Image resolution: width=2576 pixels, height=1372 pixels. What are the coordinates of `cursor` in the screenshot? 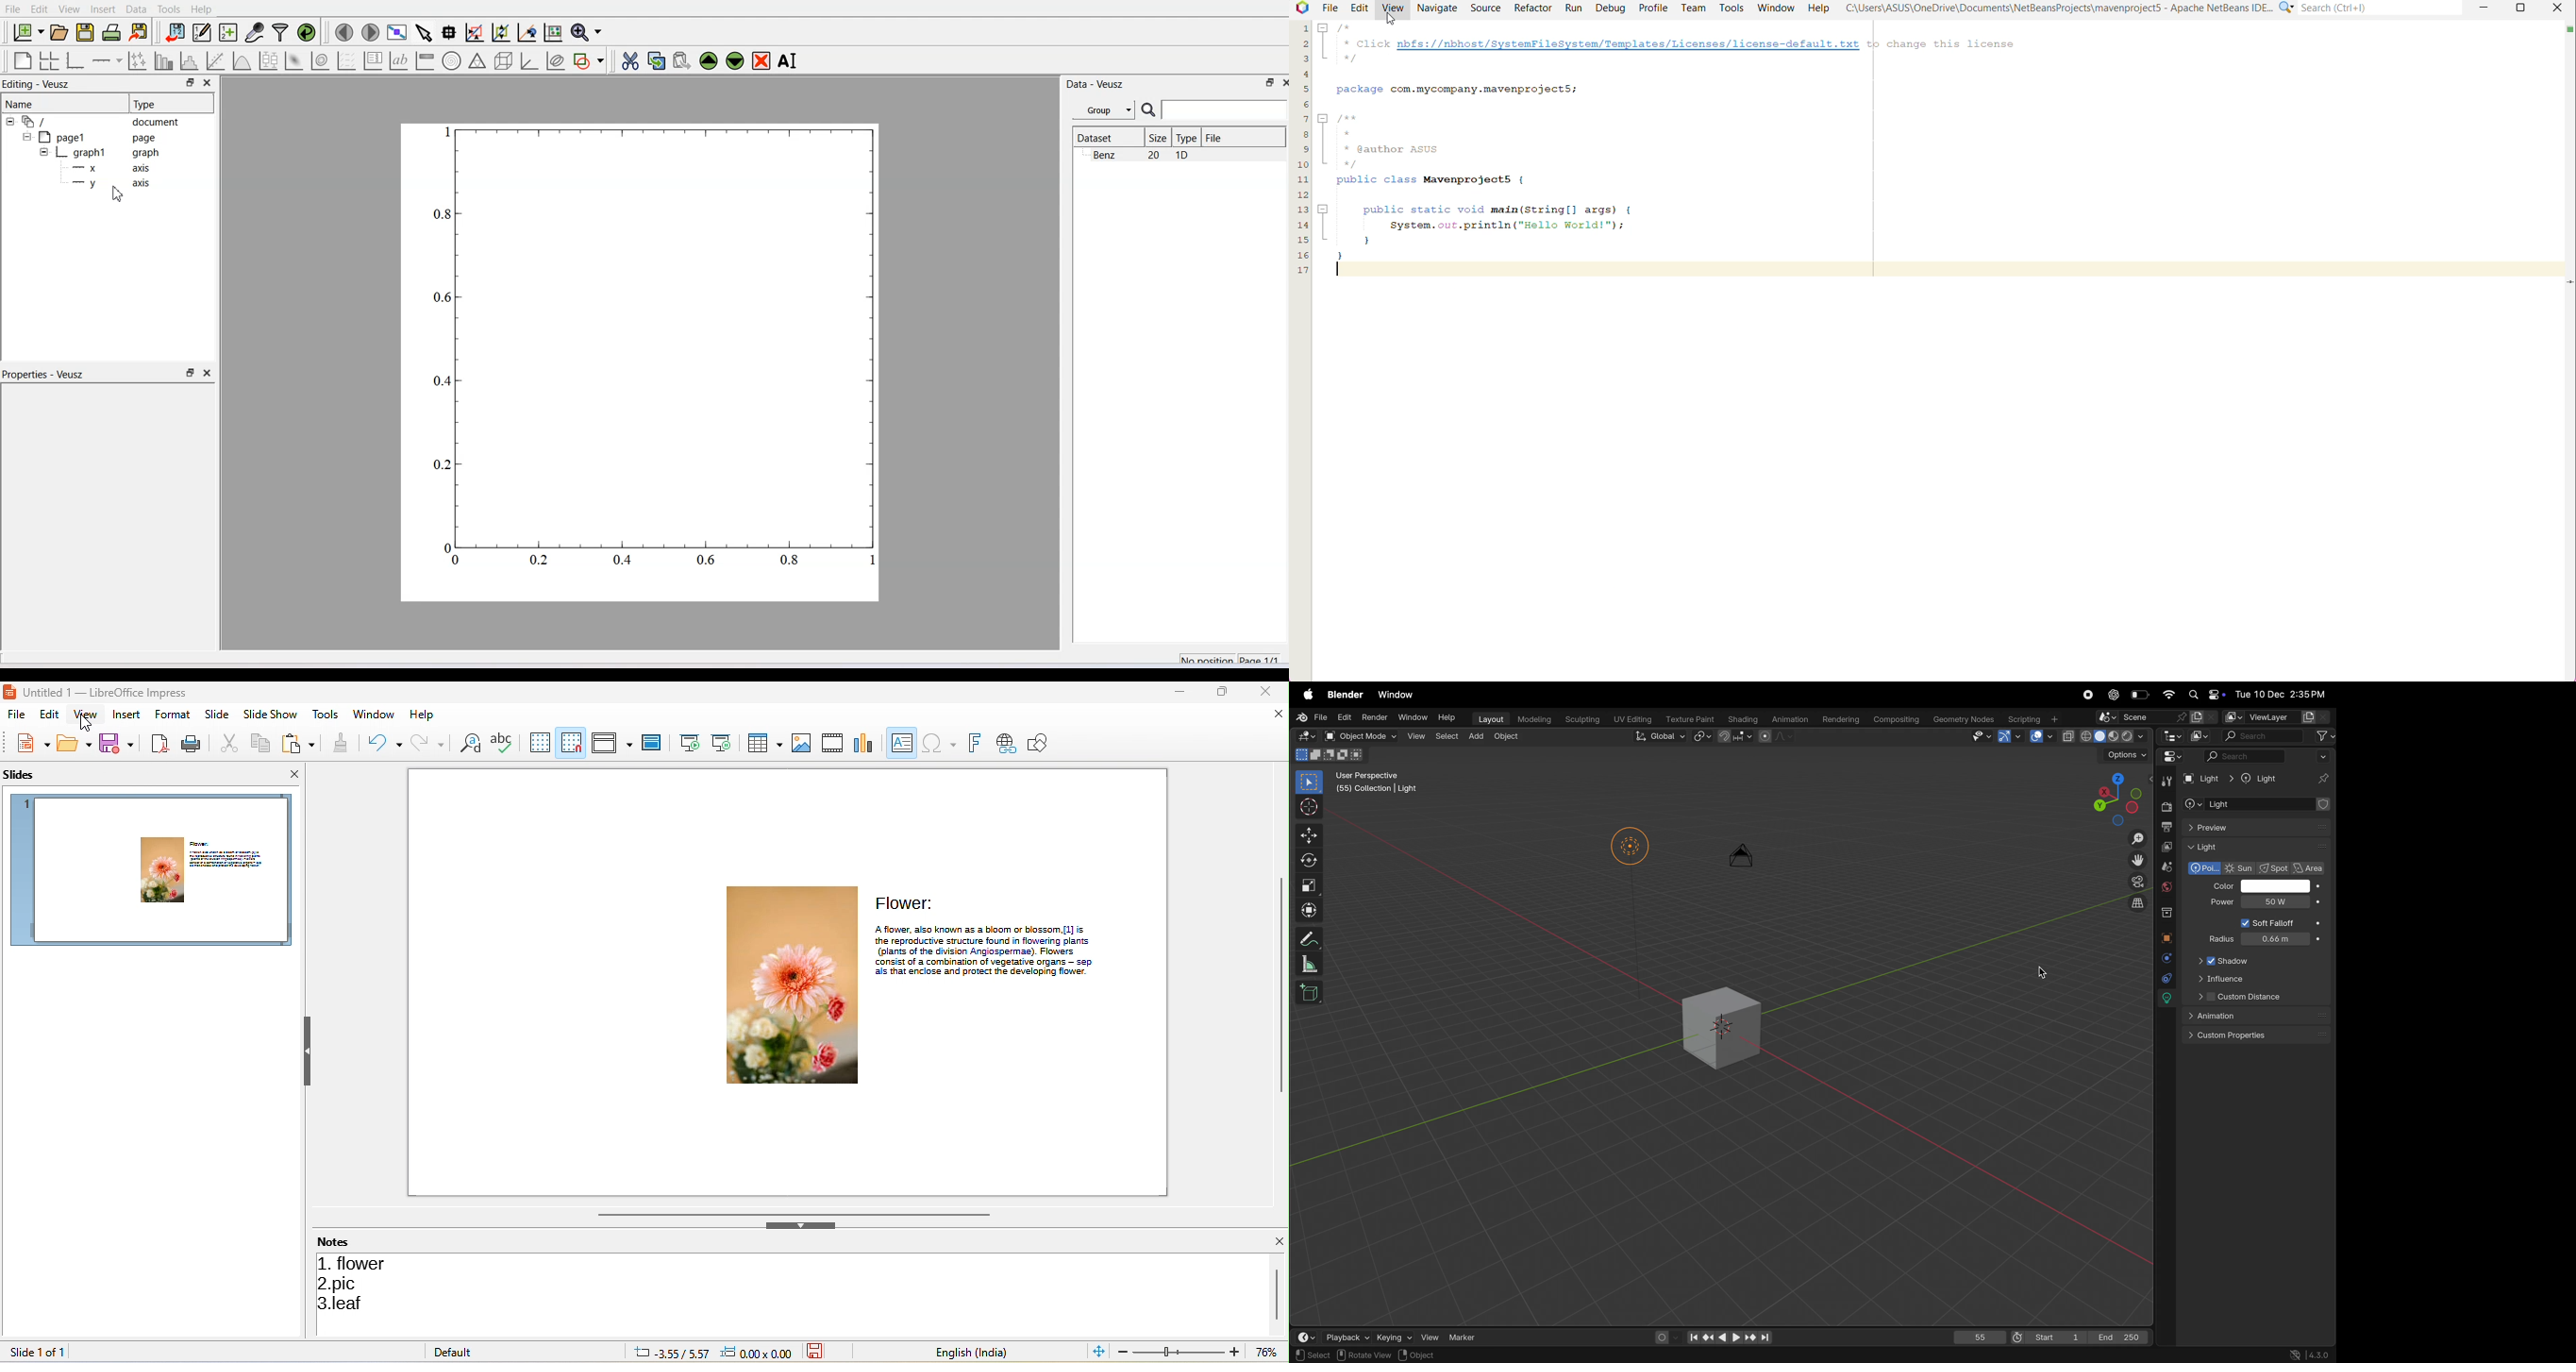 It's located at (2045, 973).